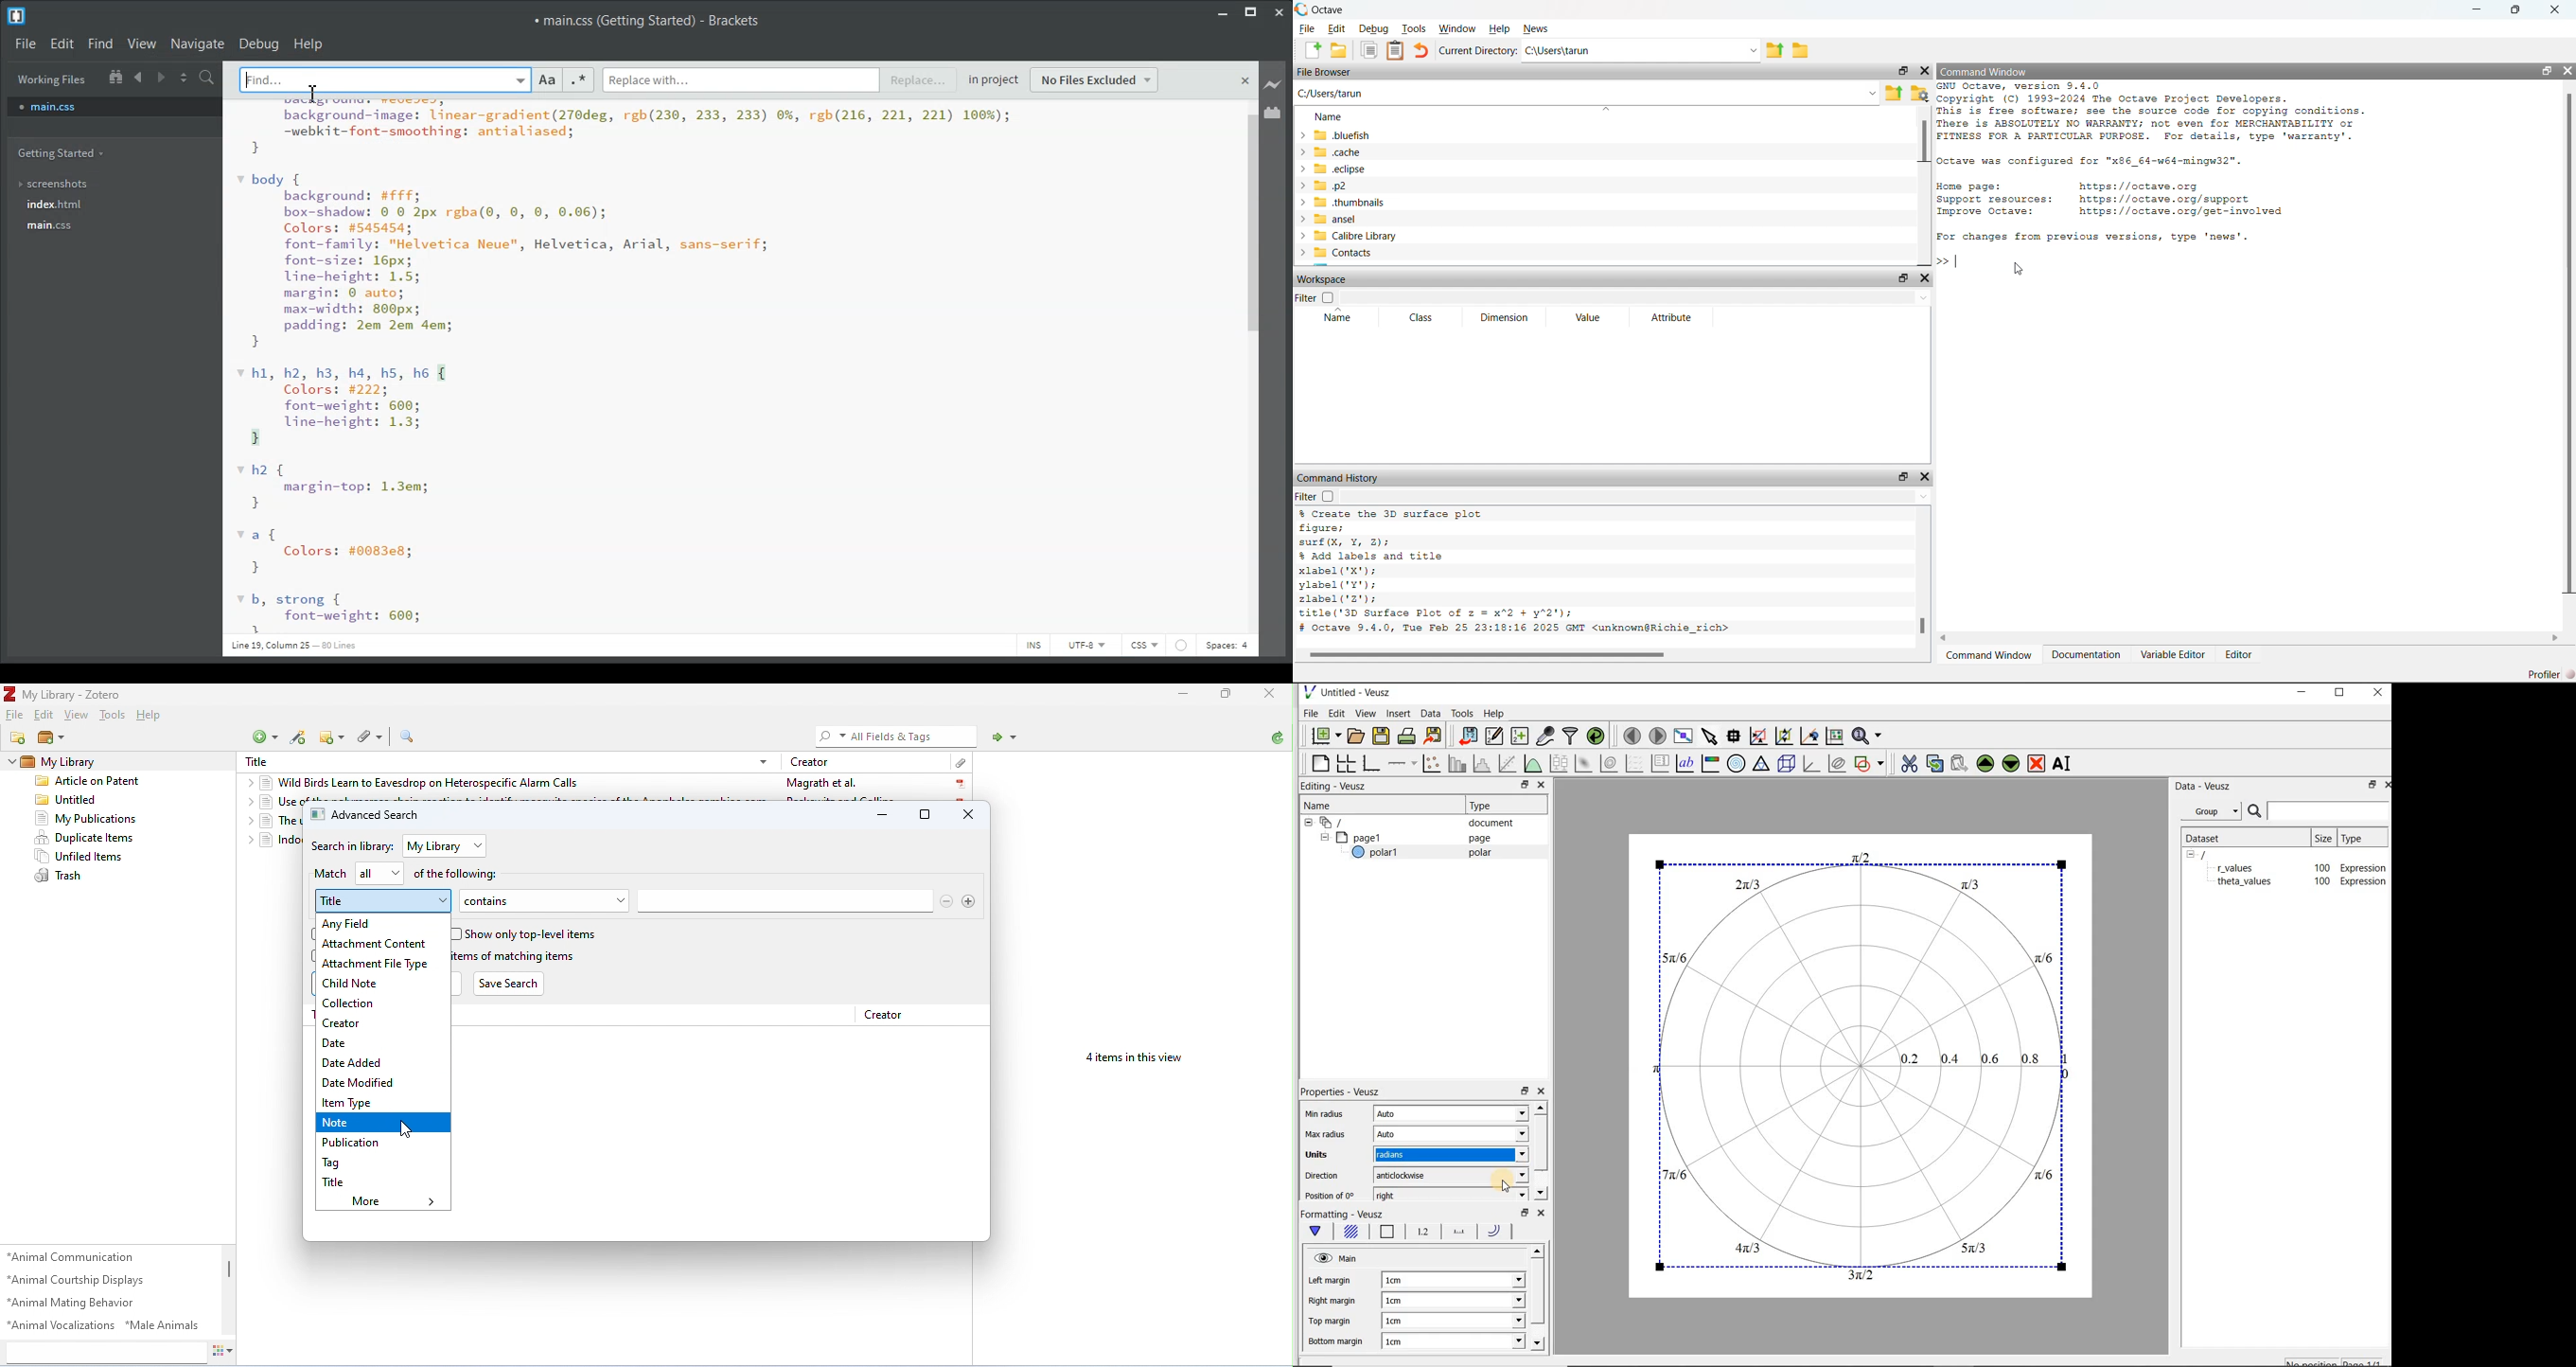 Image resolution: width=2576 pixels, height=1372 pixels. What do you see at coordinates (353, 1144) in the screenshot?
I see `publication` at bounding box center [353, 1144].